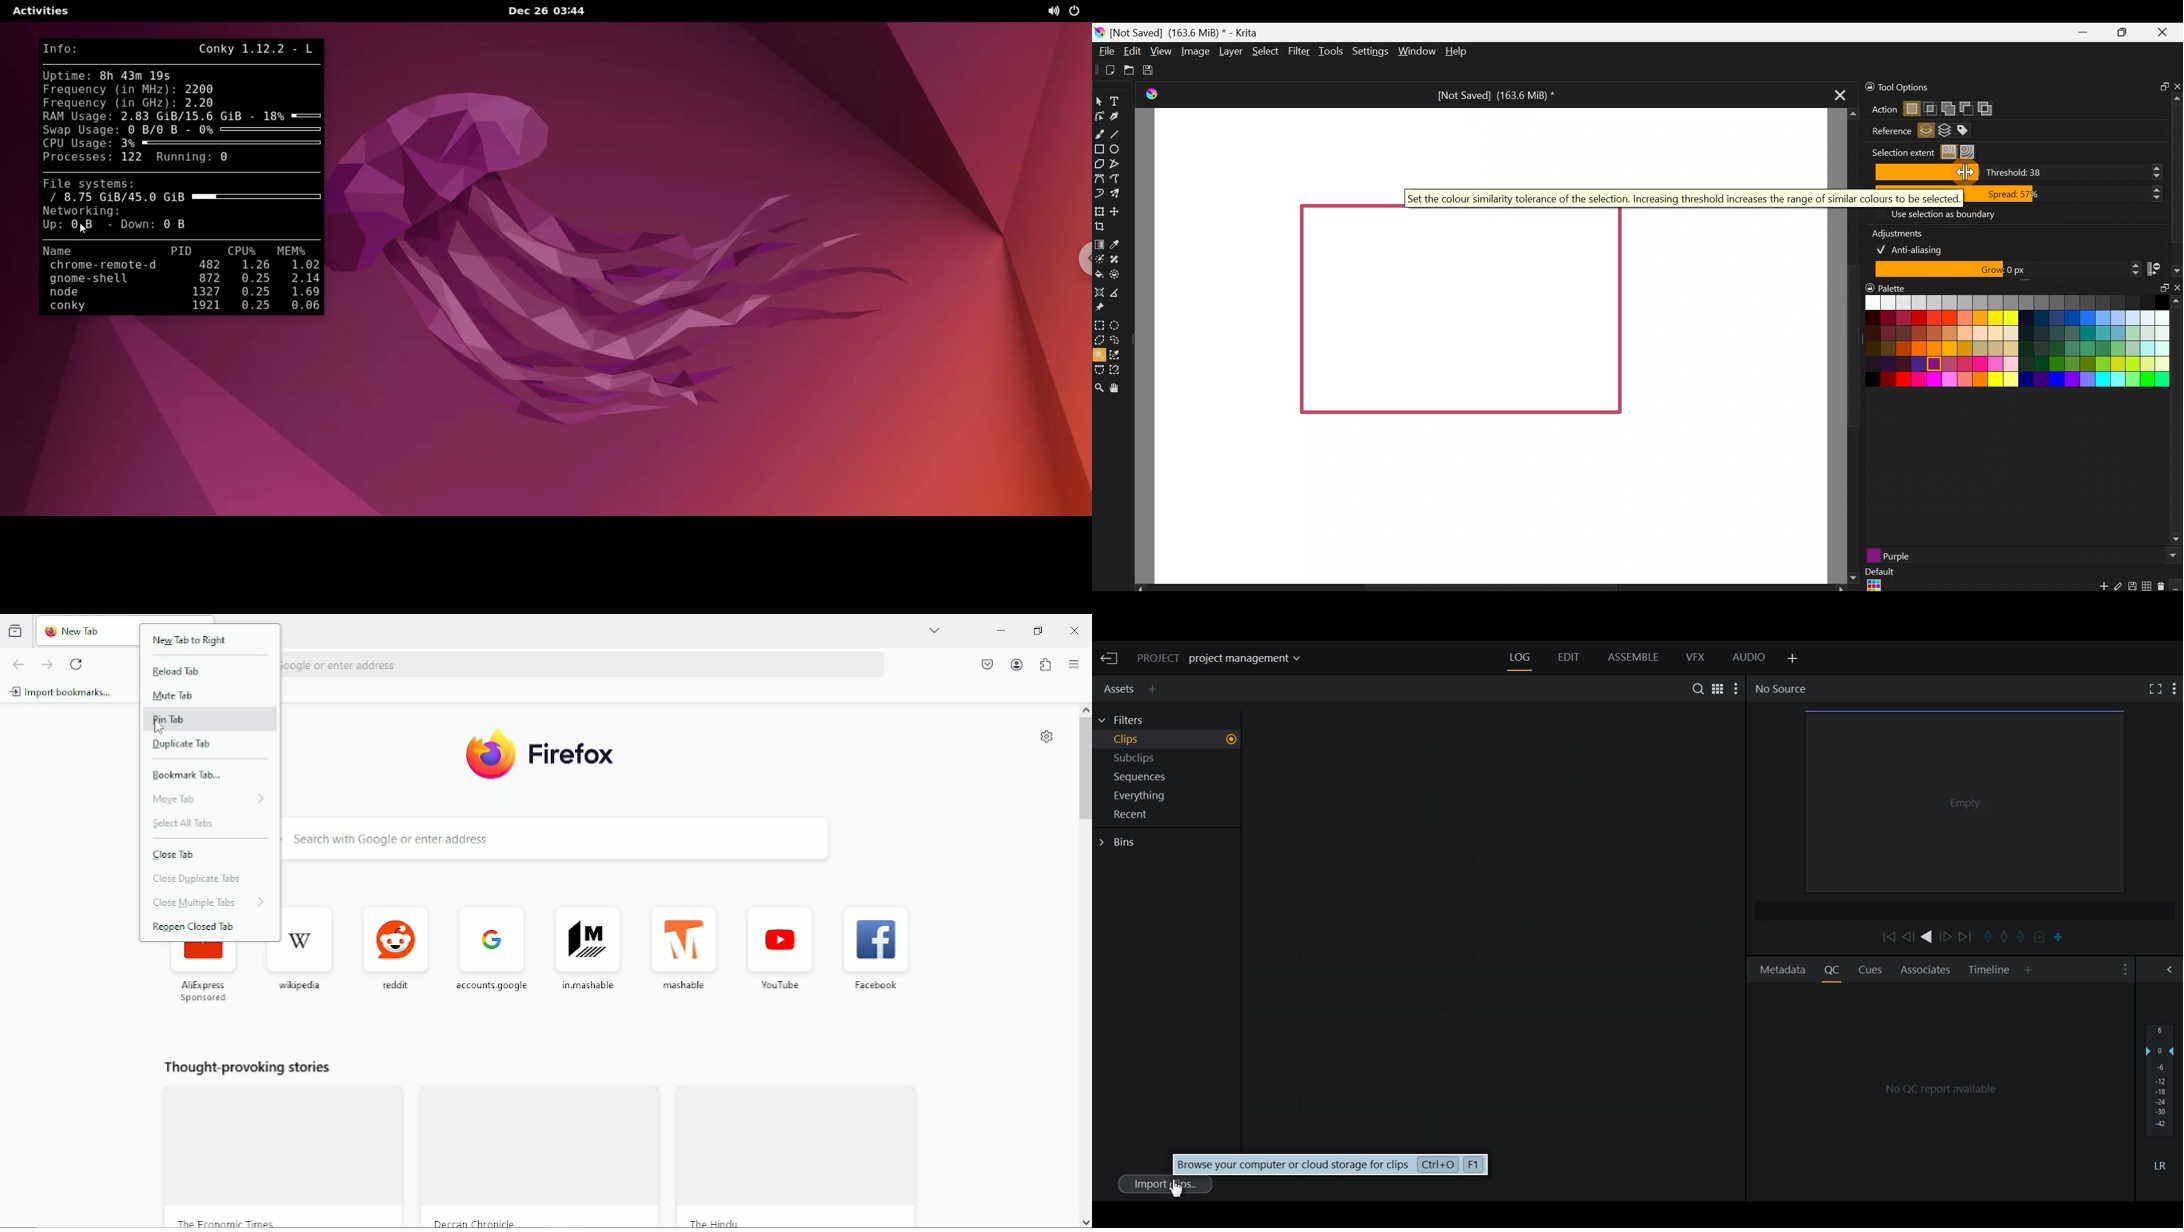 Image resolution: width=2184 pixels, height=1232 pixels. Describe the element at coordinates (1928, 88) in the screenshot. I see `Tool options` at that location.